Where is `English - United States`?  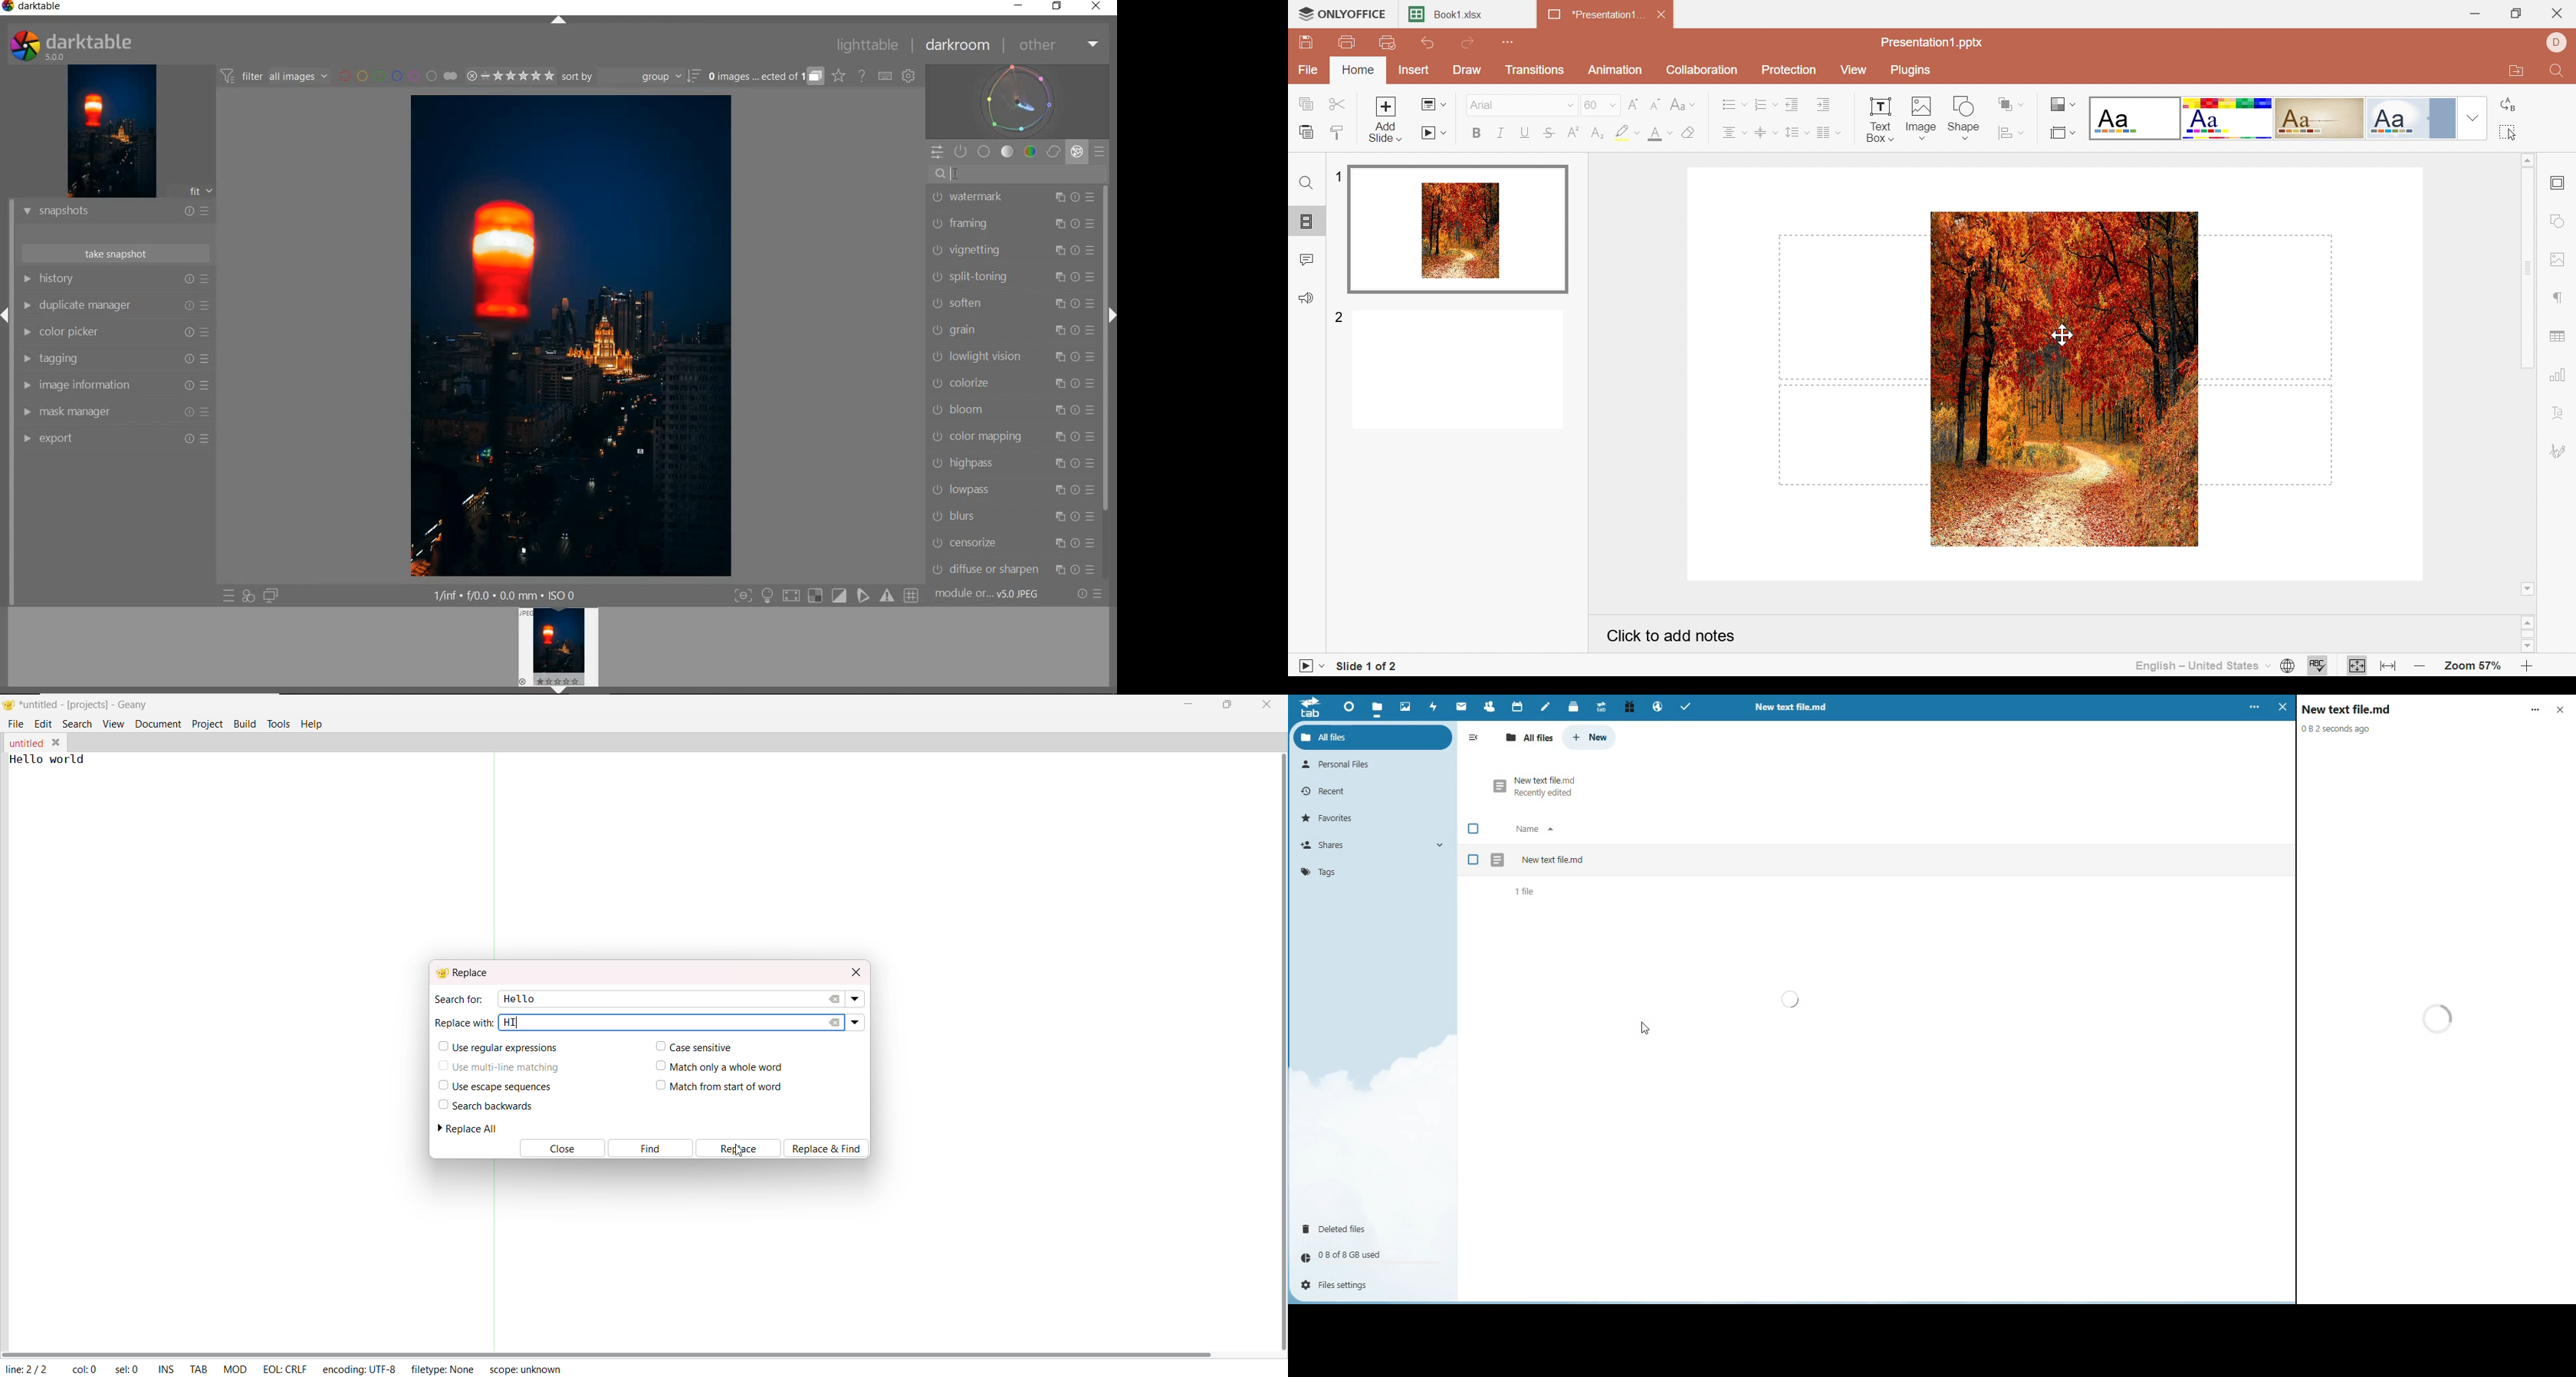 English - United States is located at coordinates (2202, 666).